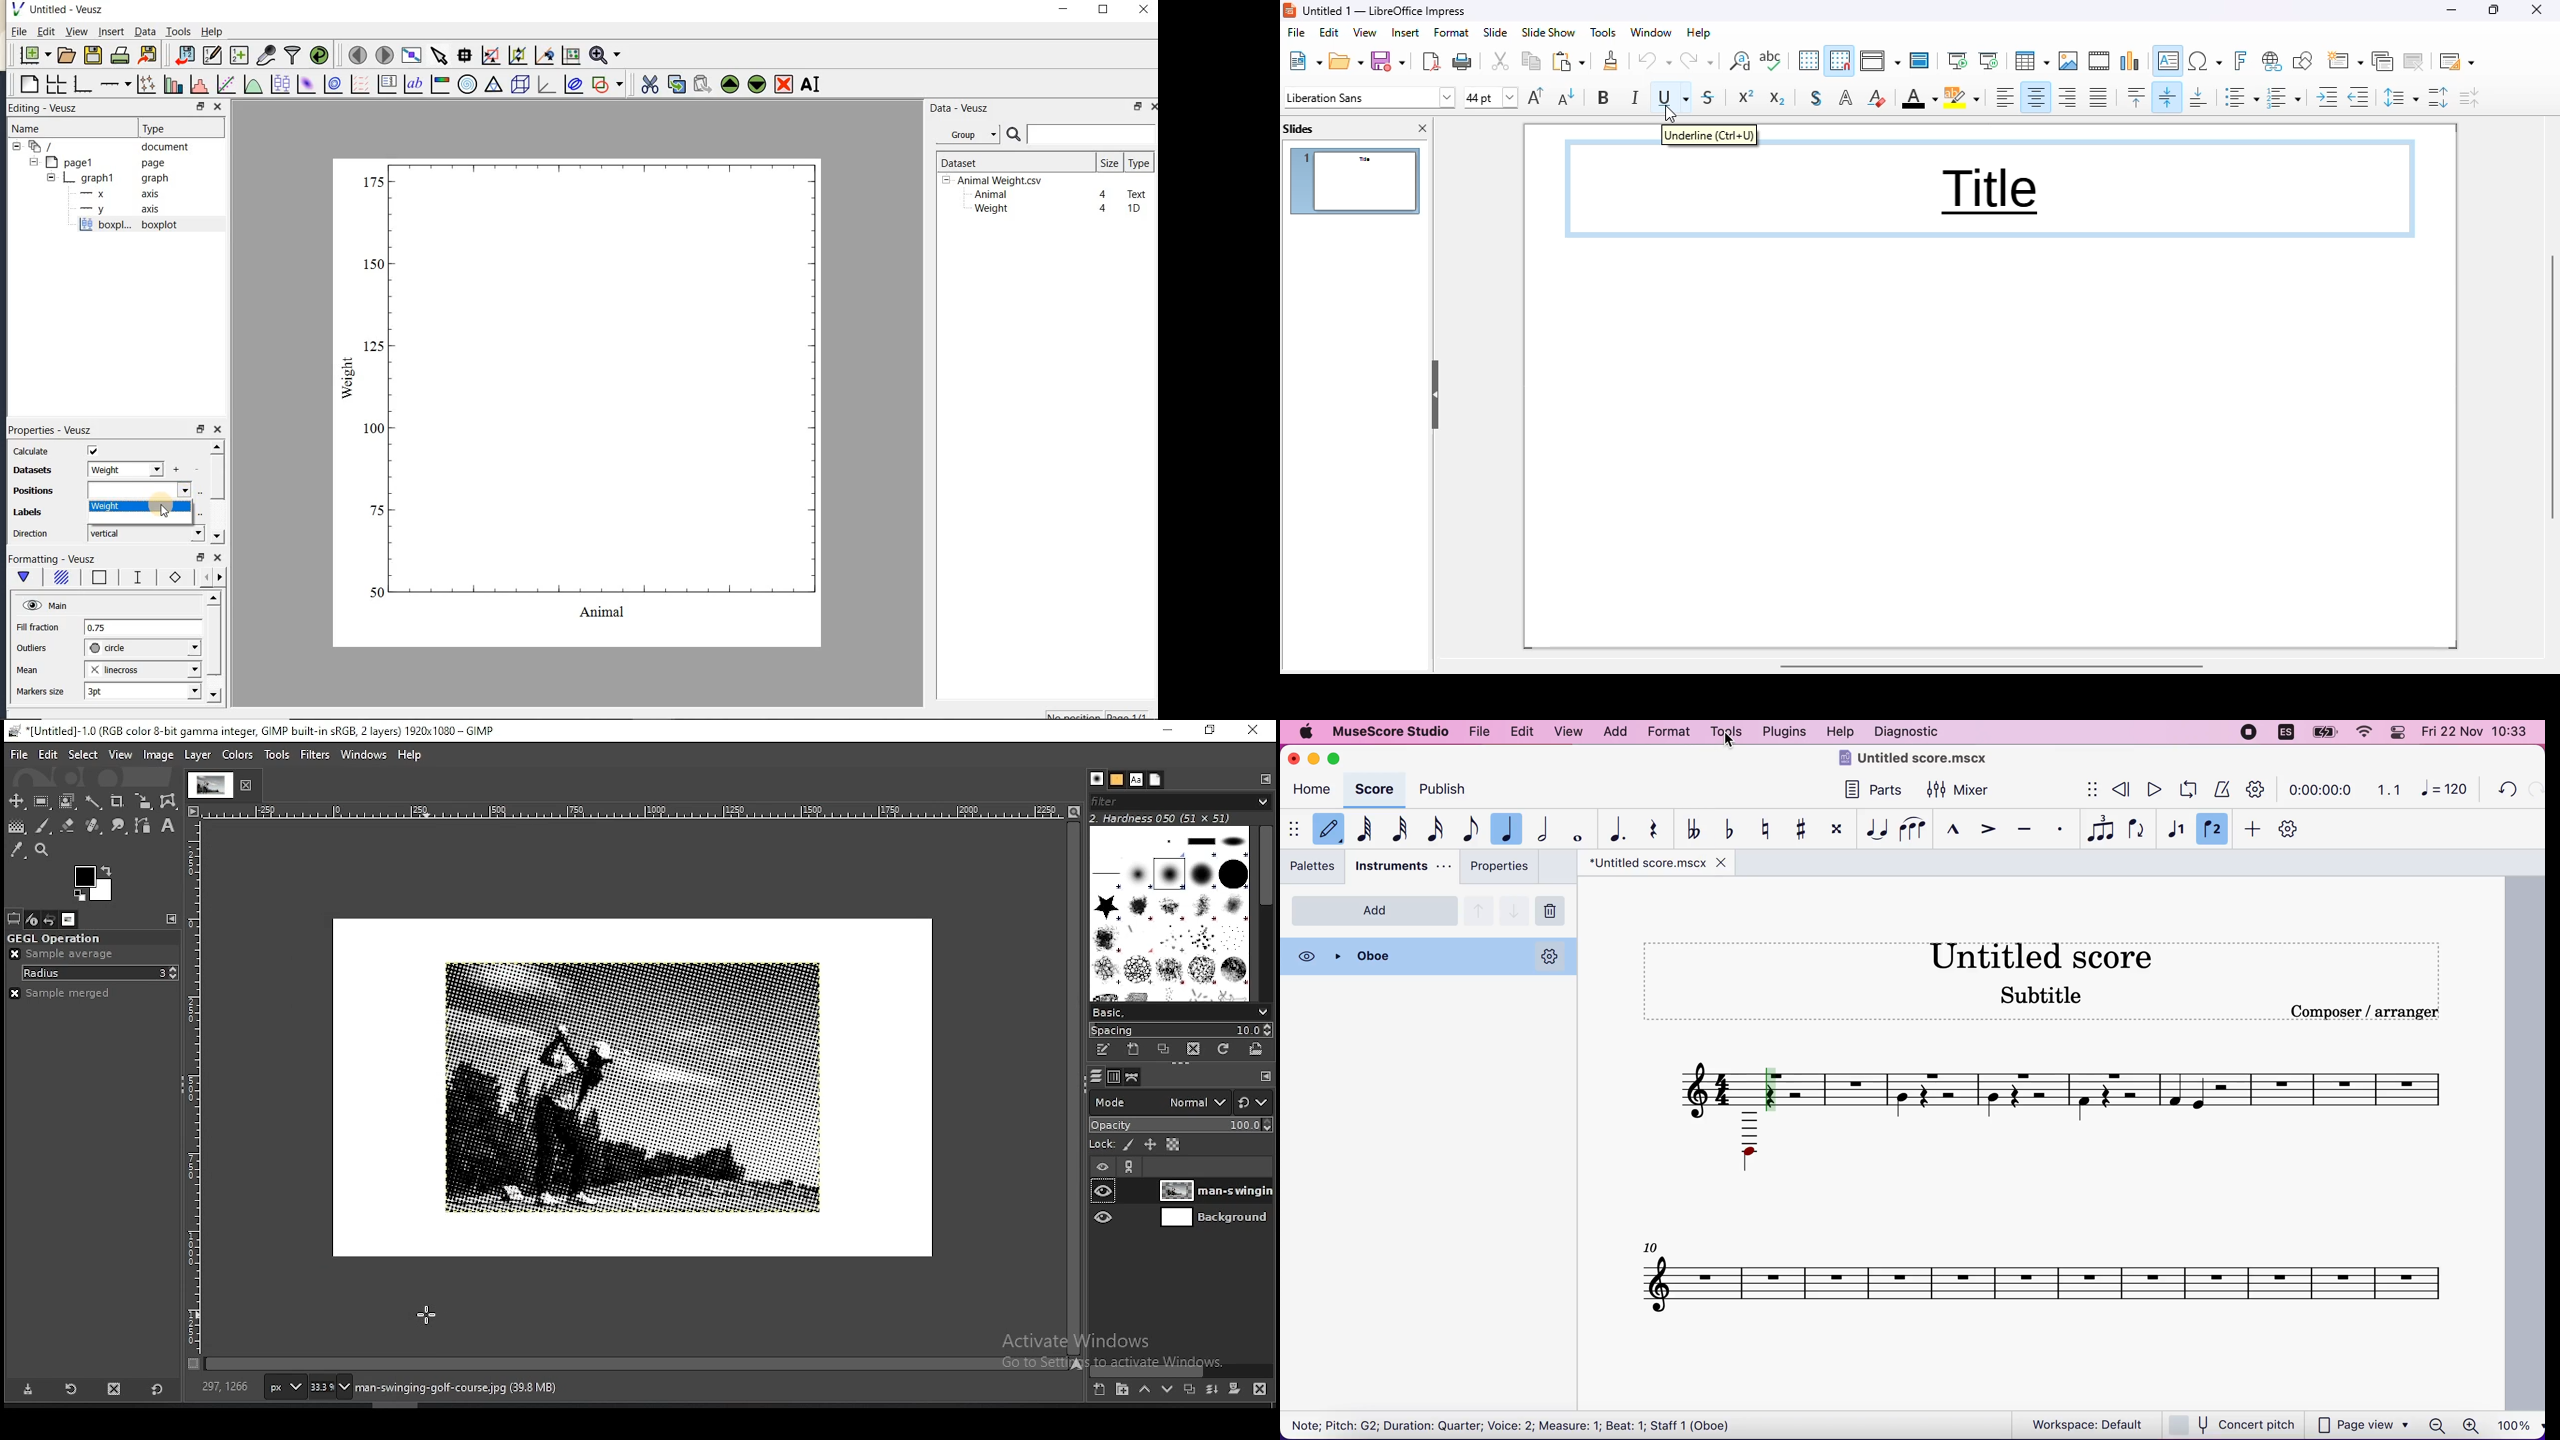  Describe the element at coordinates (2383, 61) in the screenshot. I see `duplicate slide` at that location.